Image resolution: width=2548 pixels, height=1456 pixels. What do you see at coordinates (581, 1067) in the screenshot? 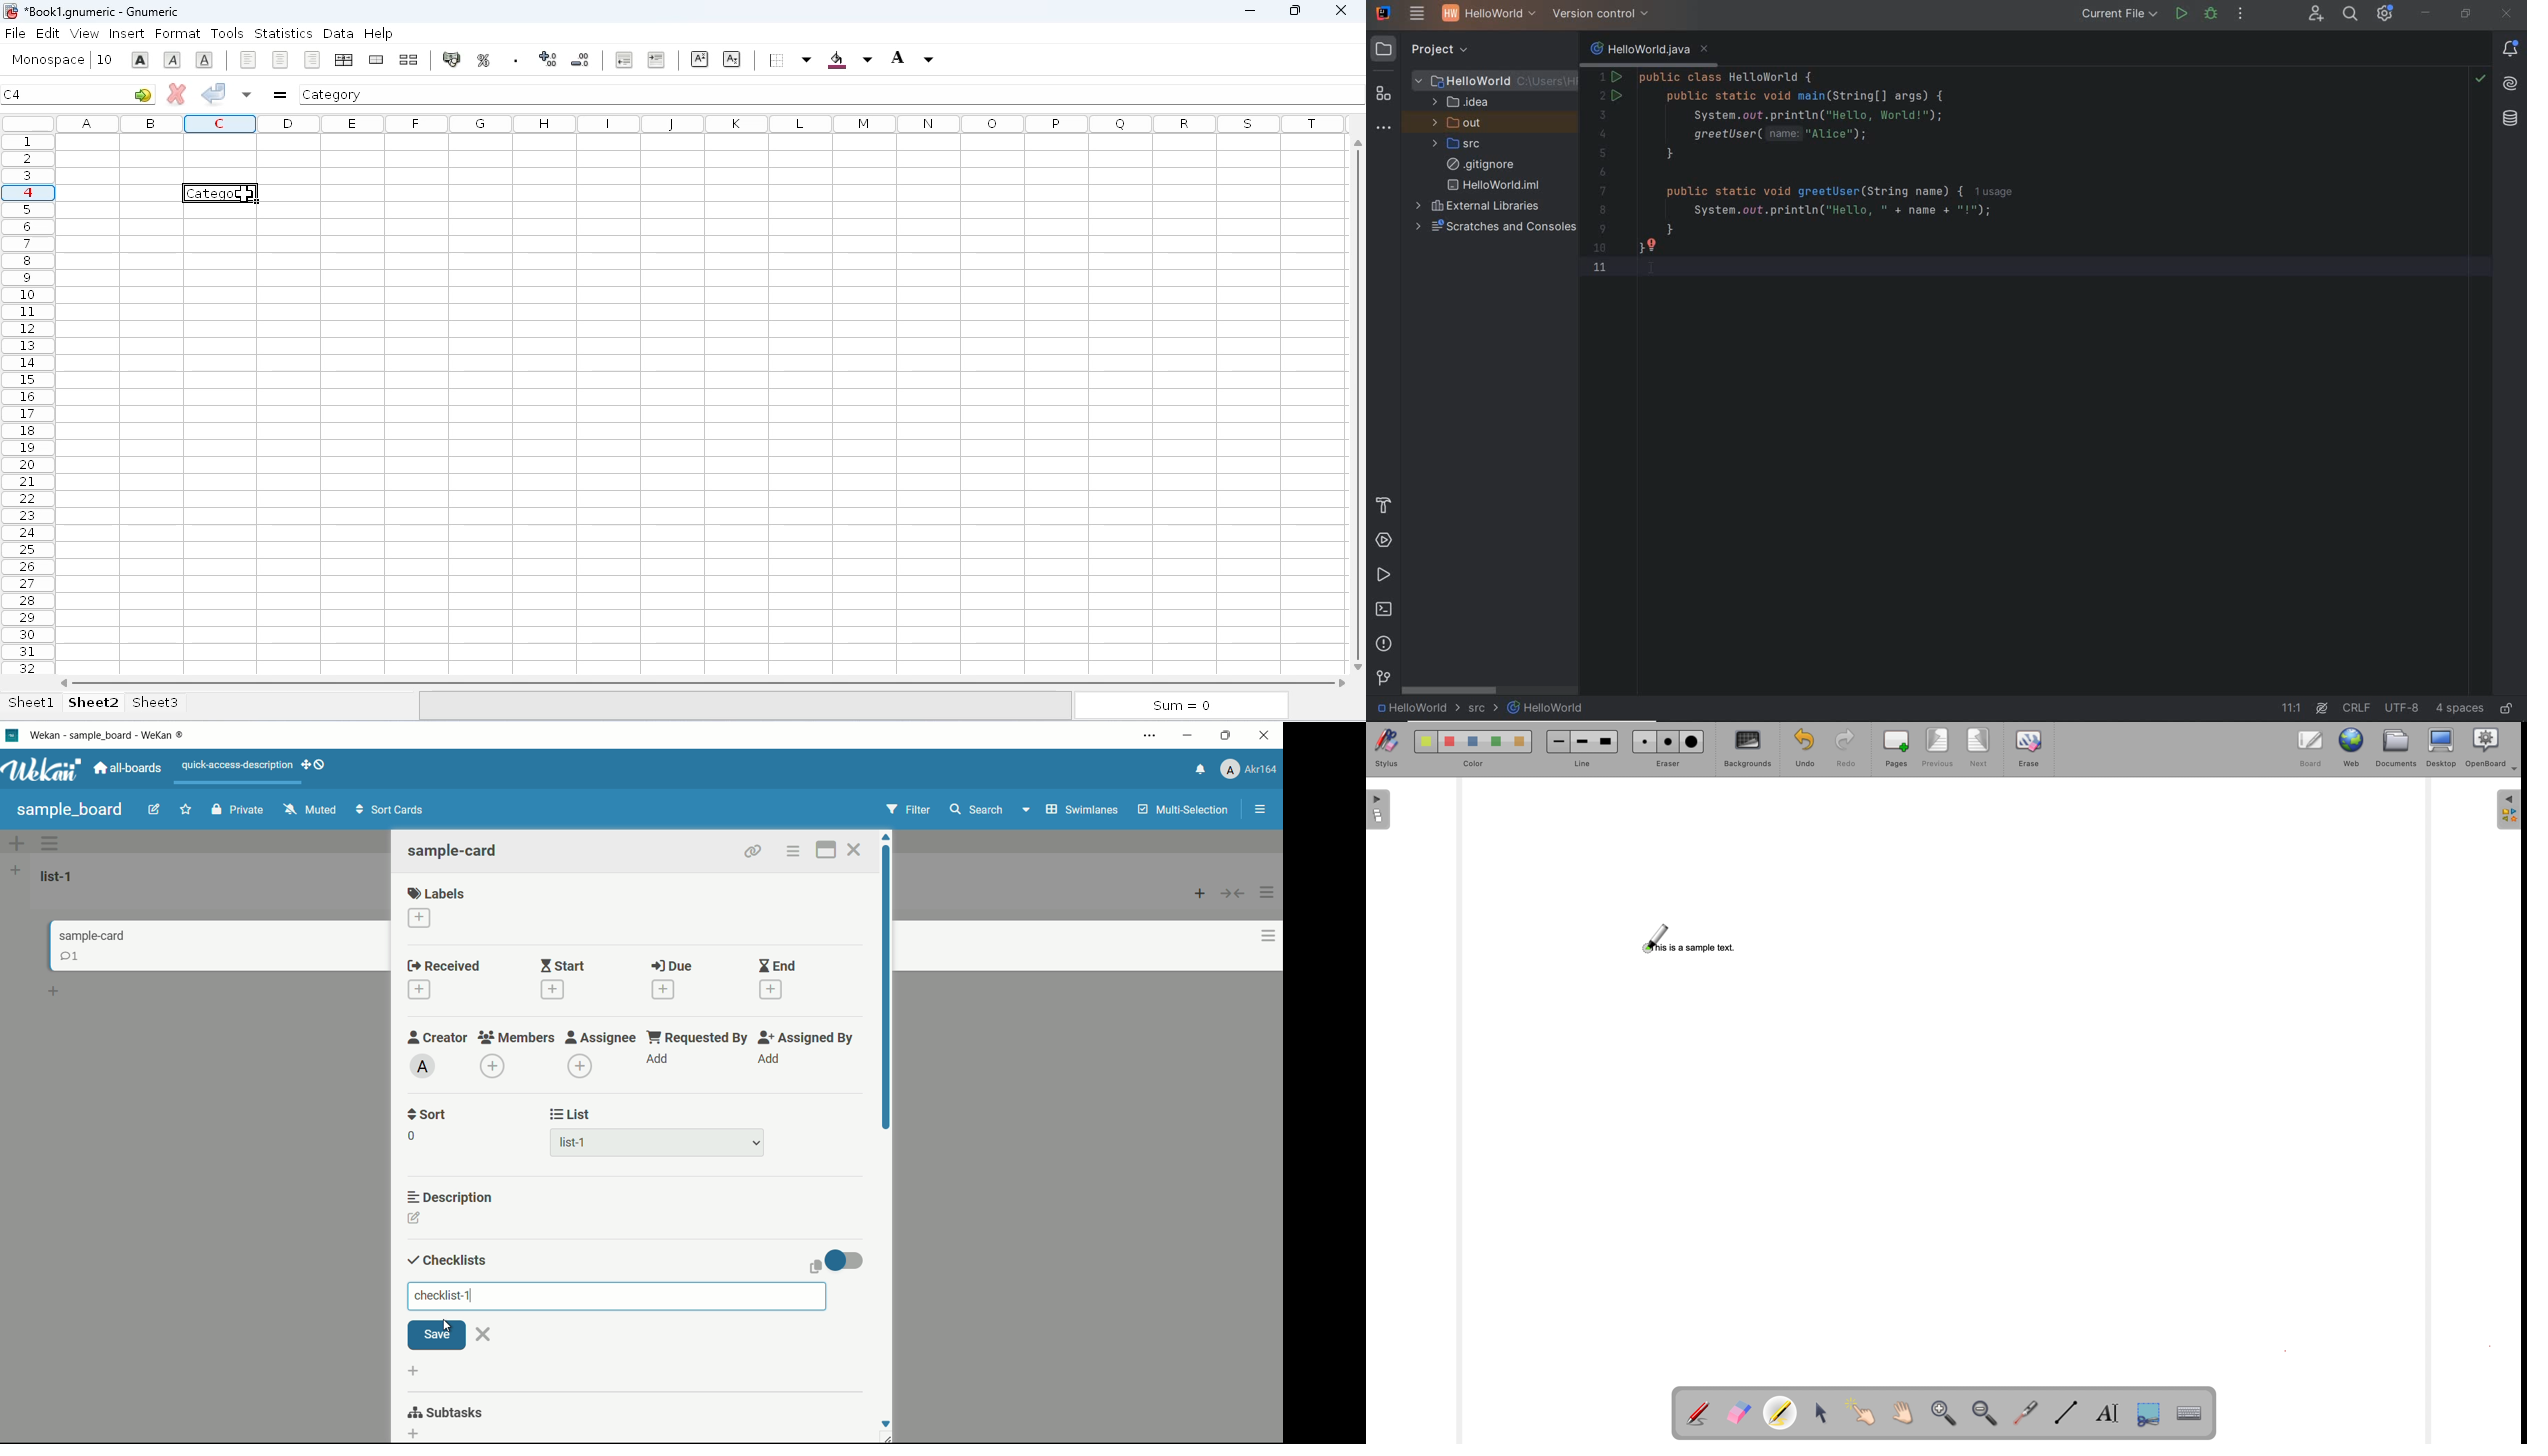
I see `add assignee` at bounding box center [581, 1067].